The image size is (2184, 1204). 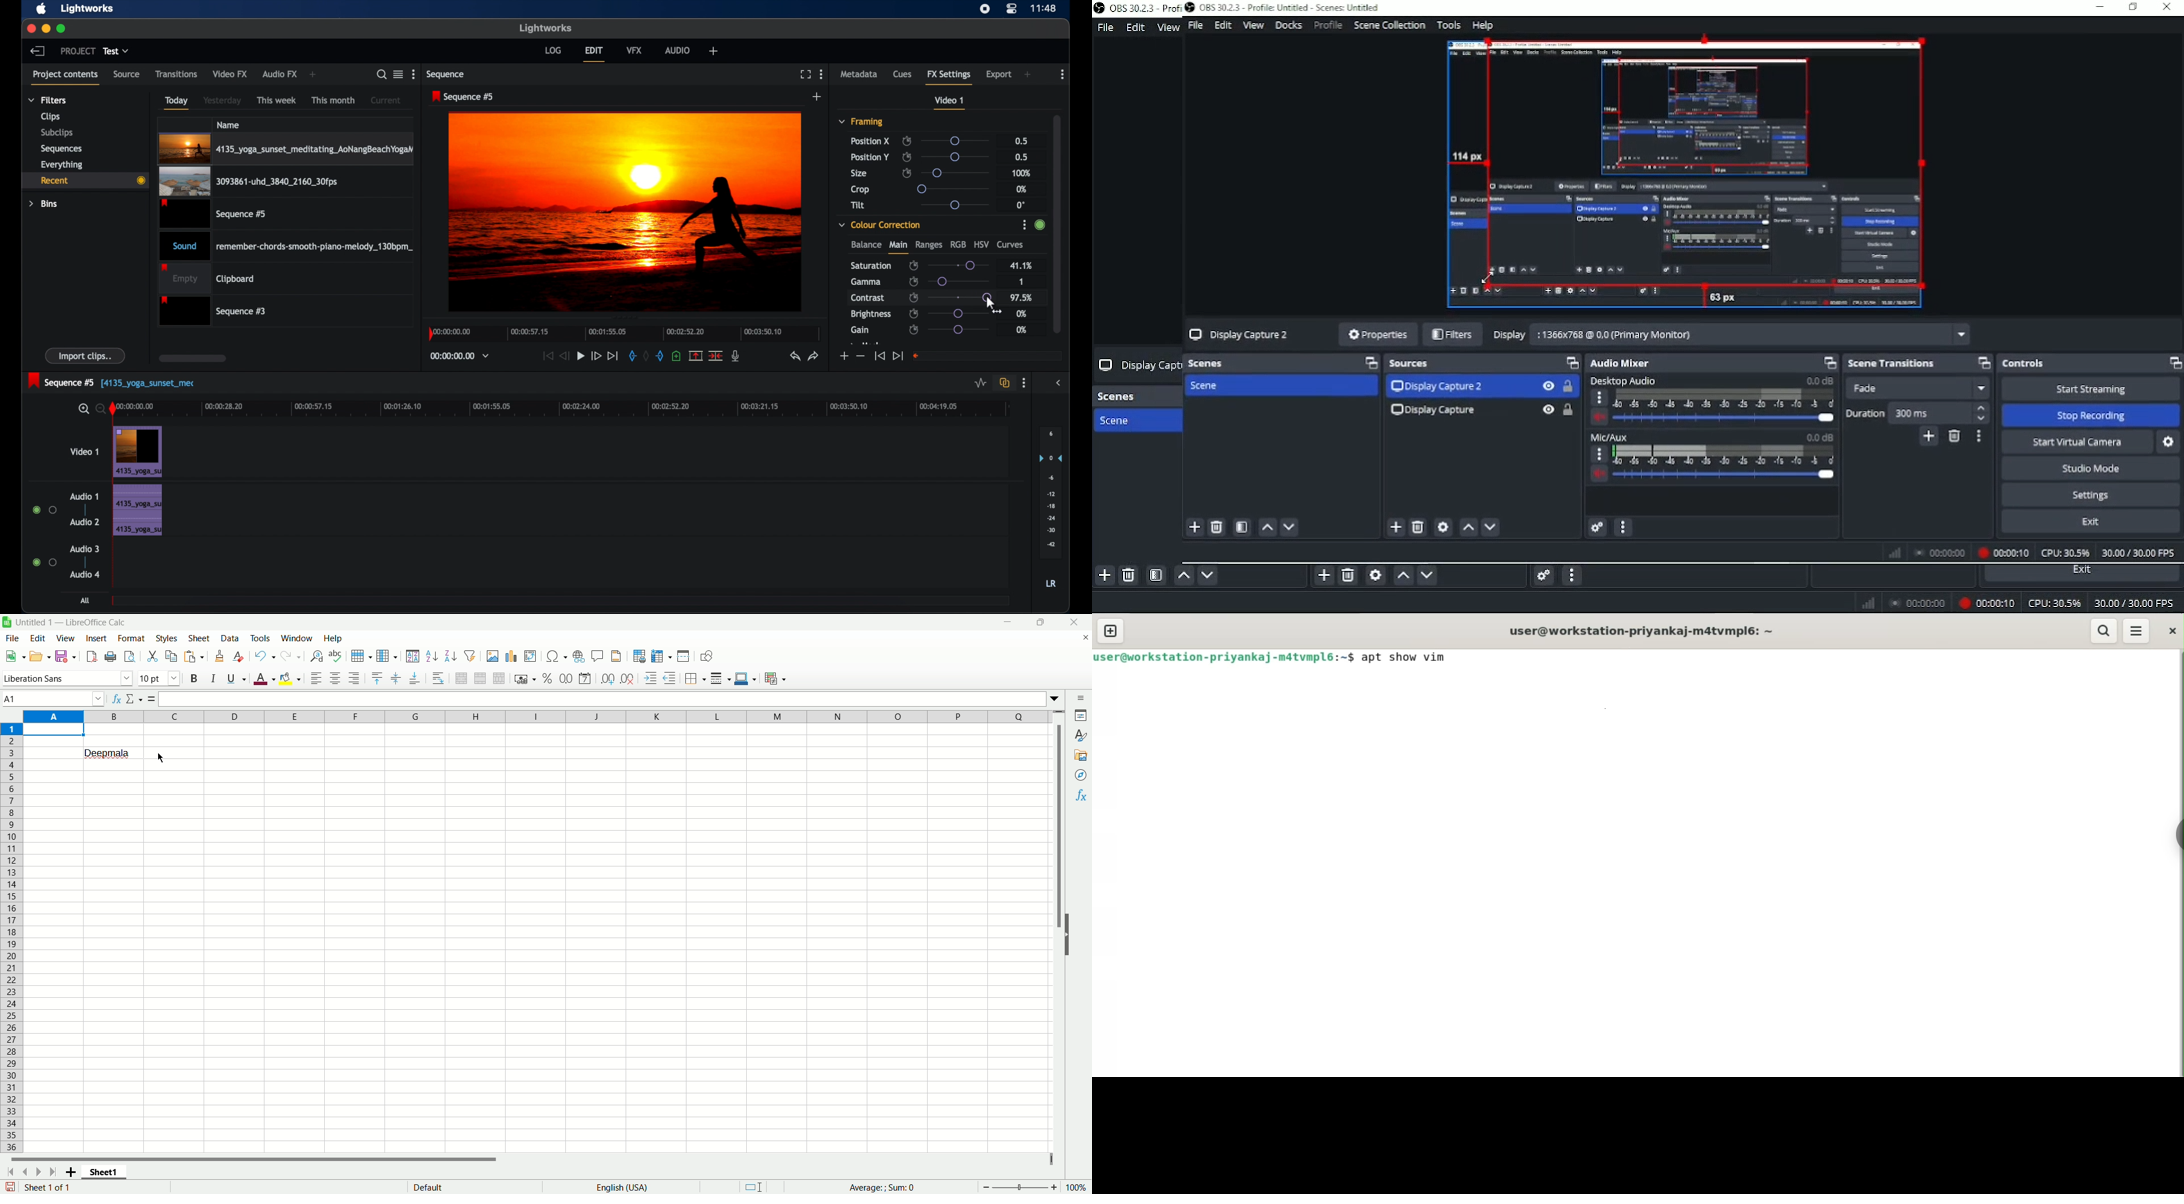 I want to click on lightworks, so click(x=88, y=9).